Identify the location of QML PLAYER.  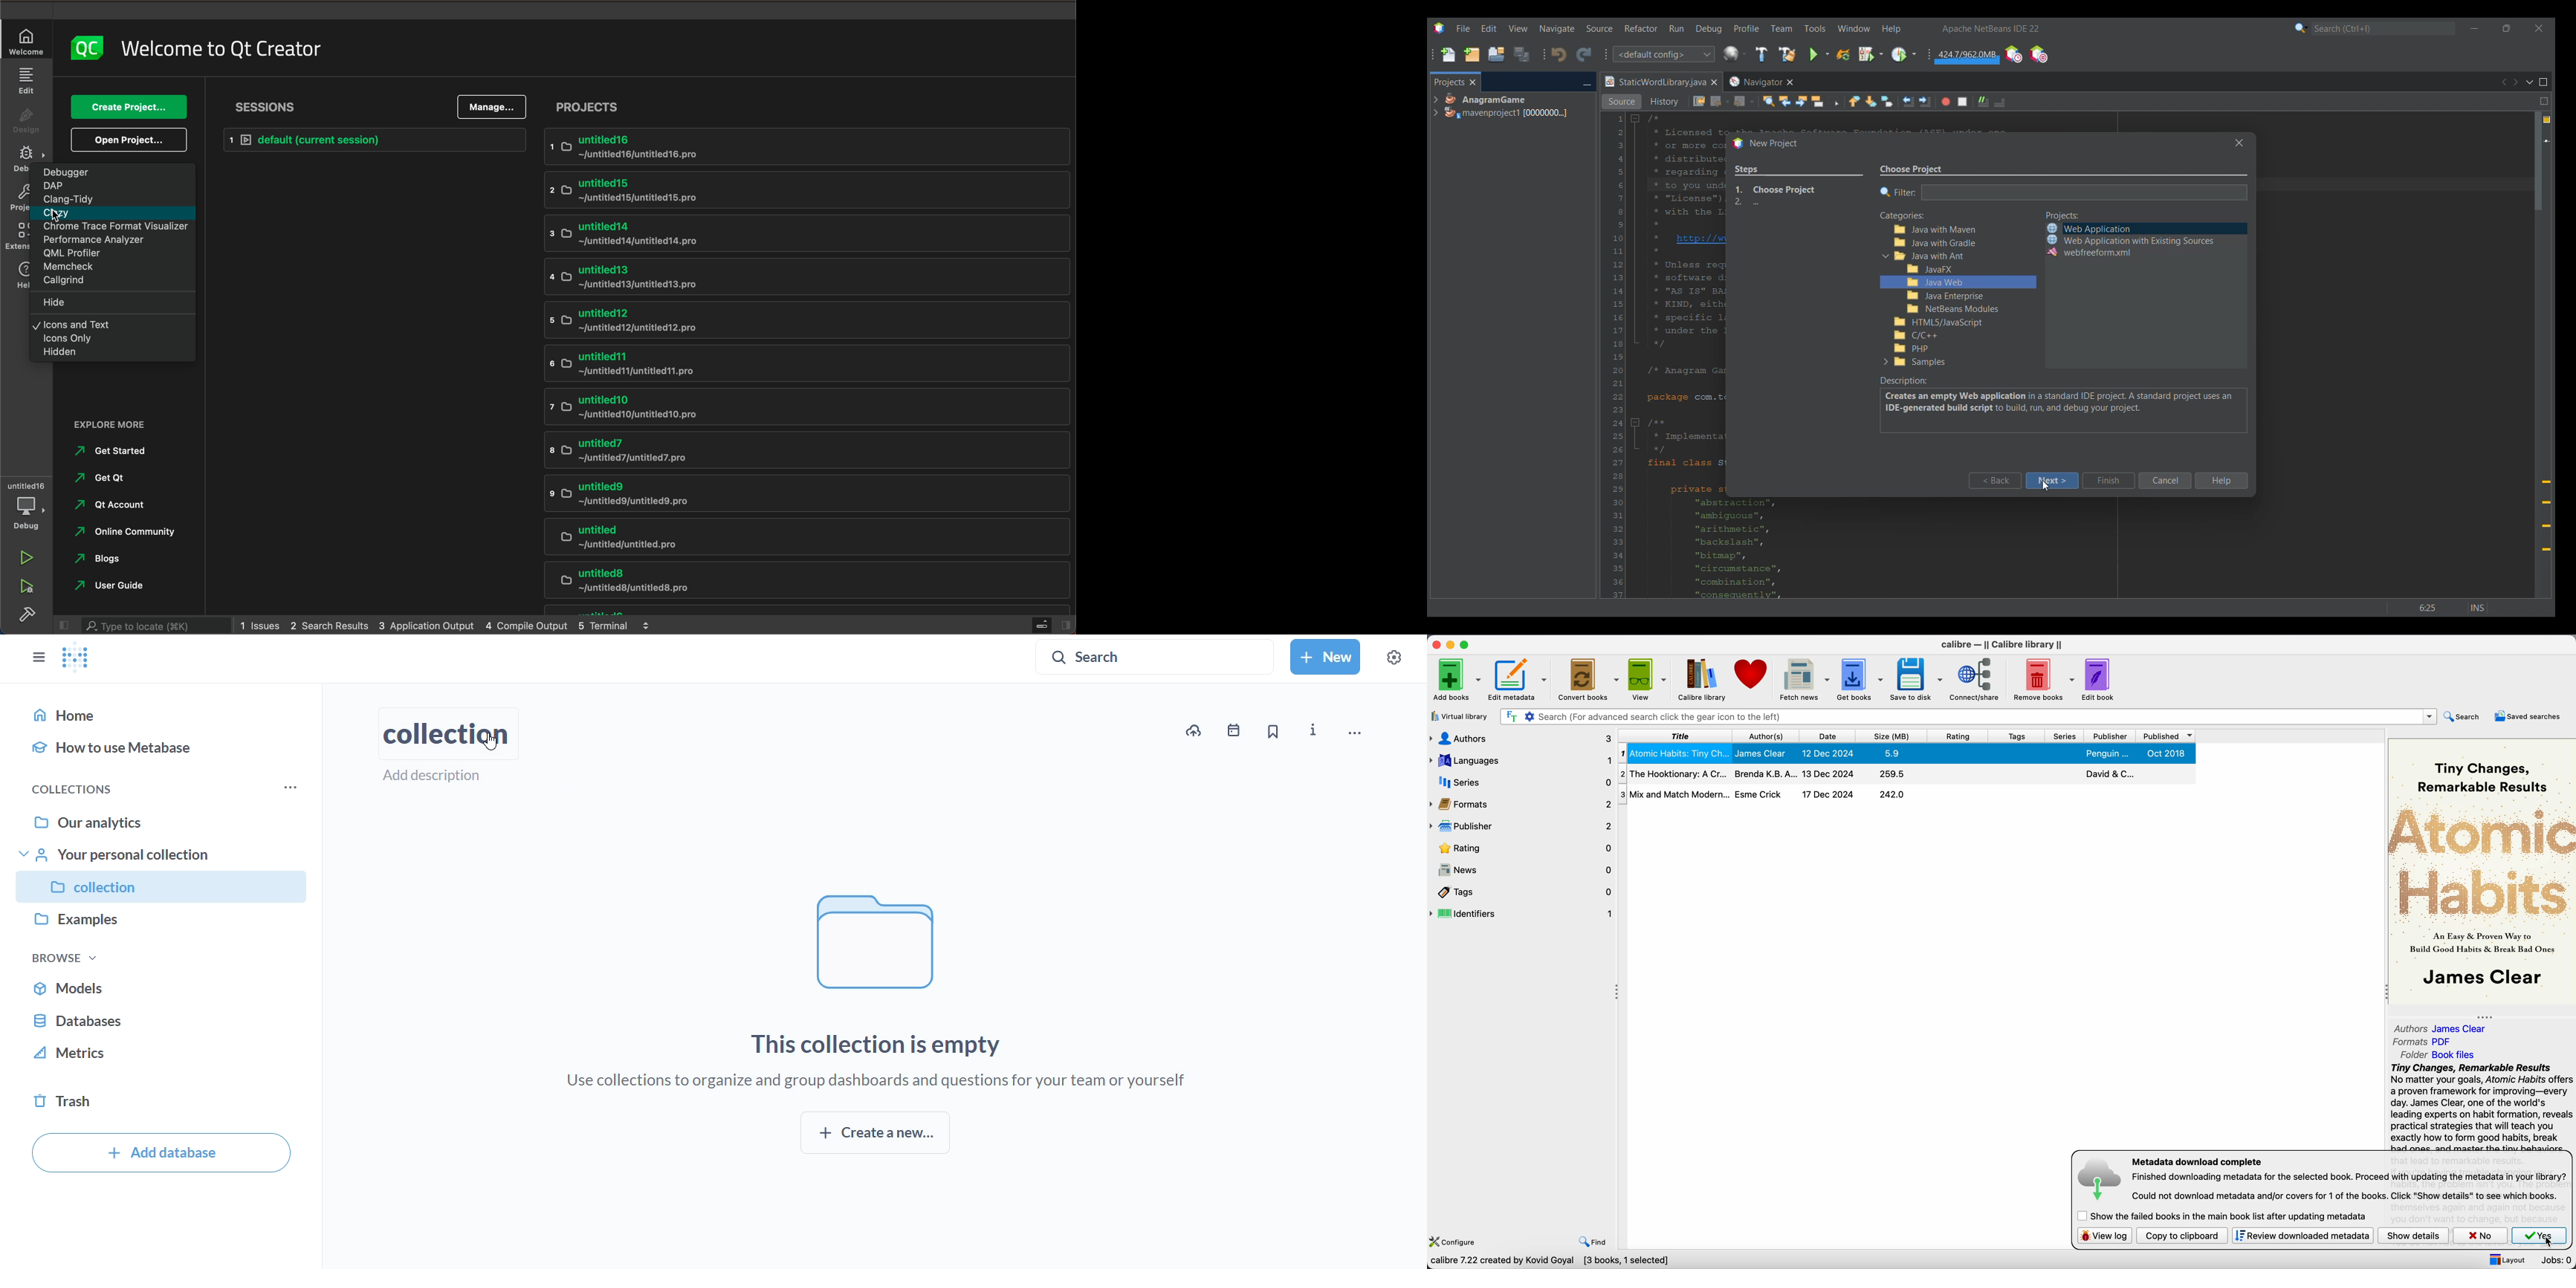
(114, 254).